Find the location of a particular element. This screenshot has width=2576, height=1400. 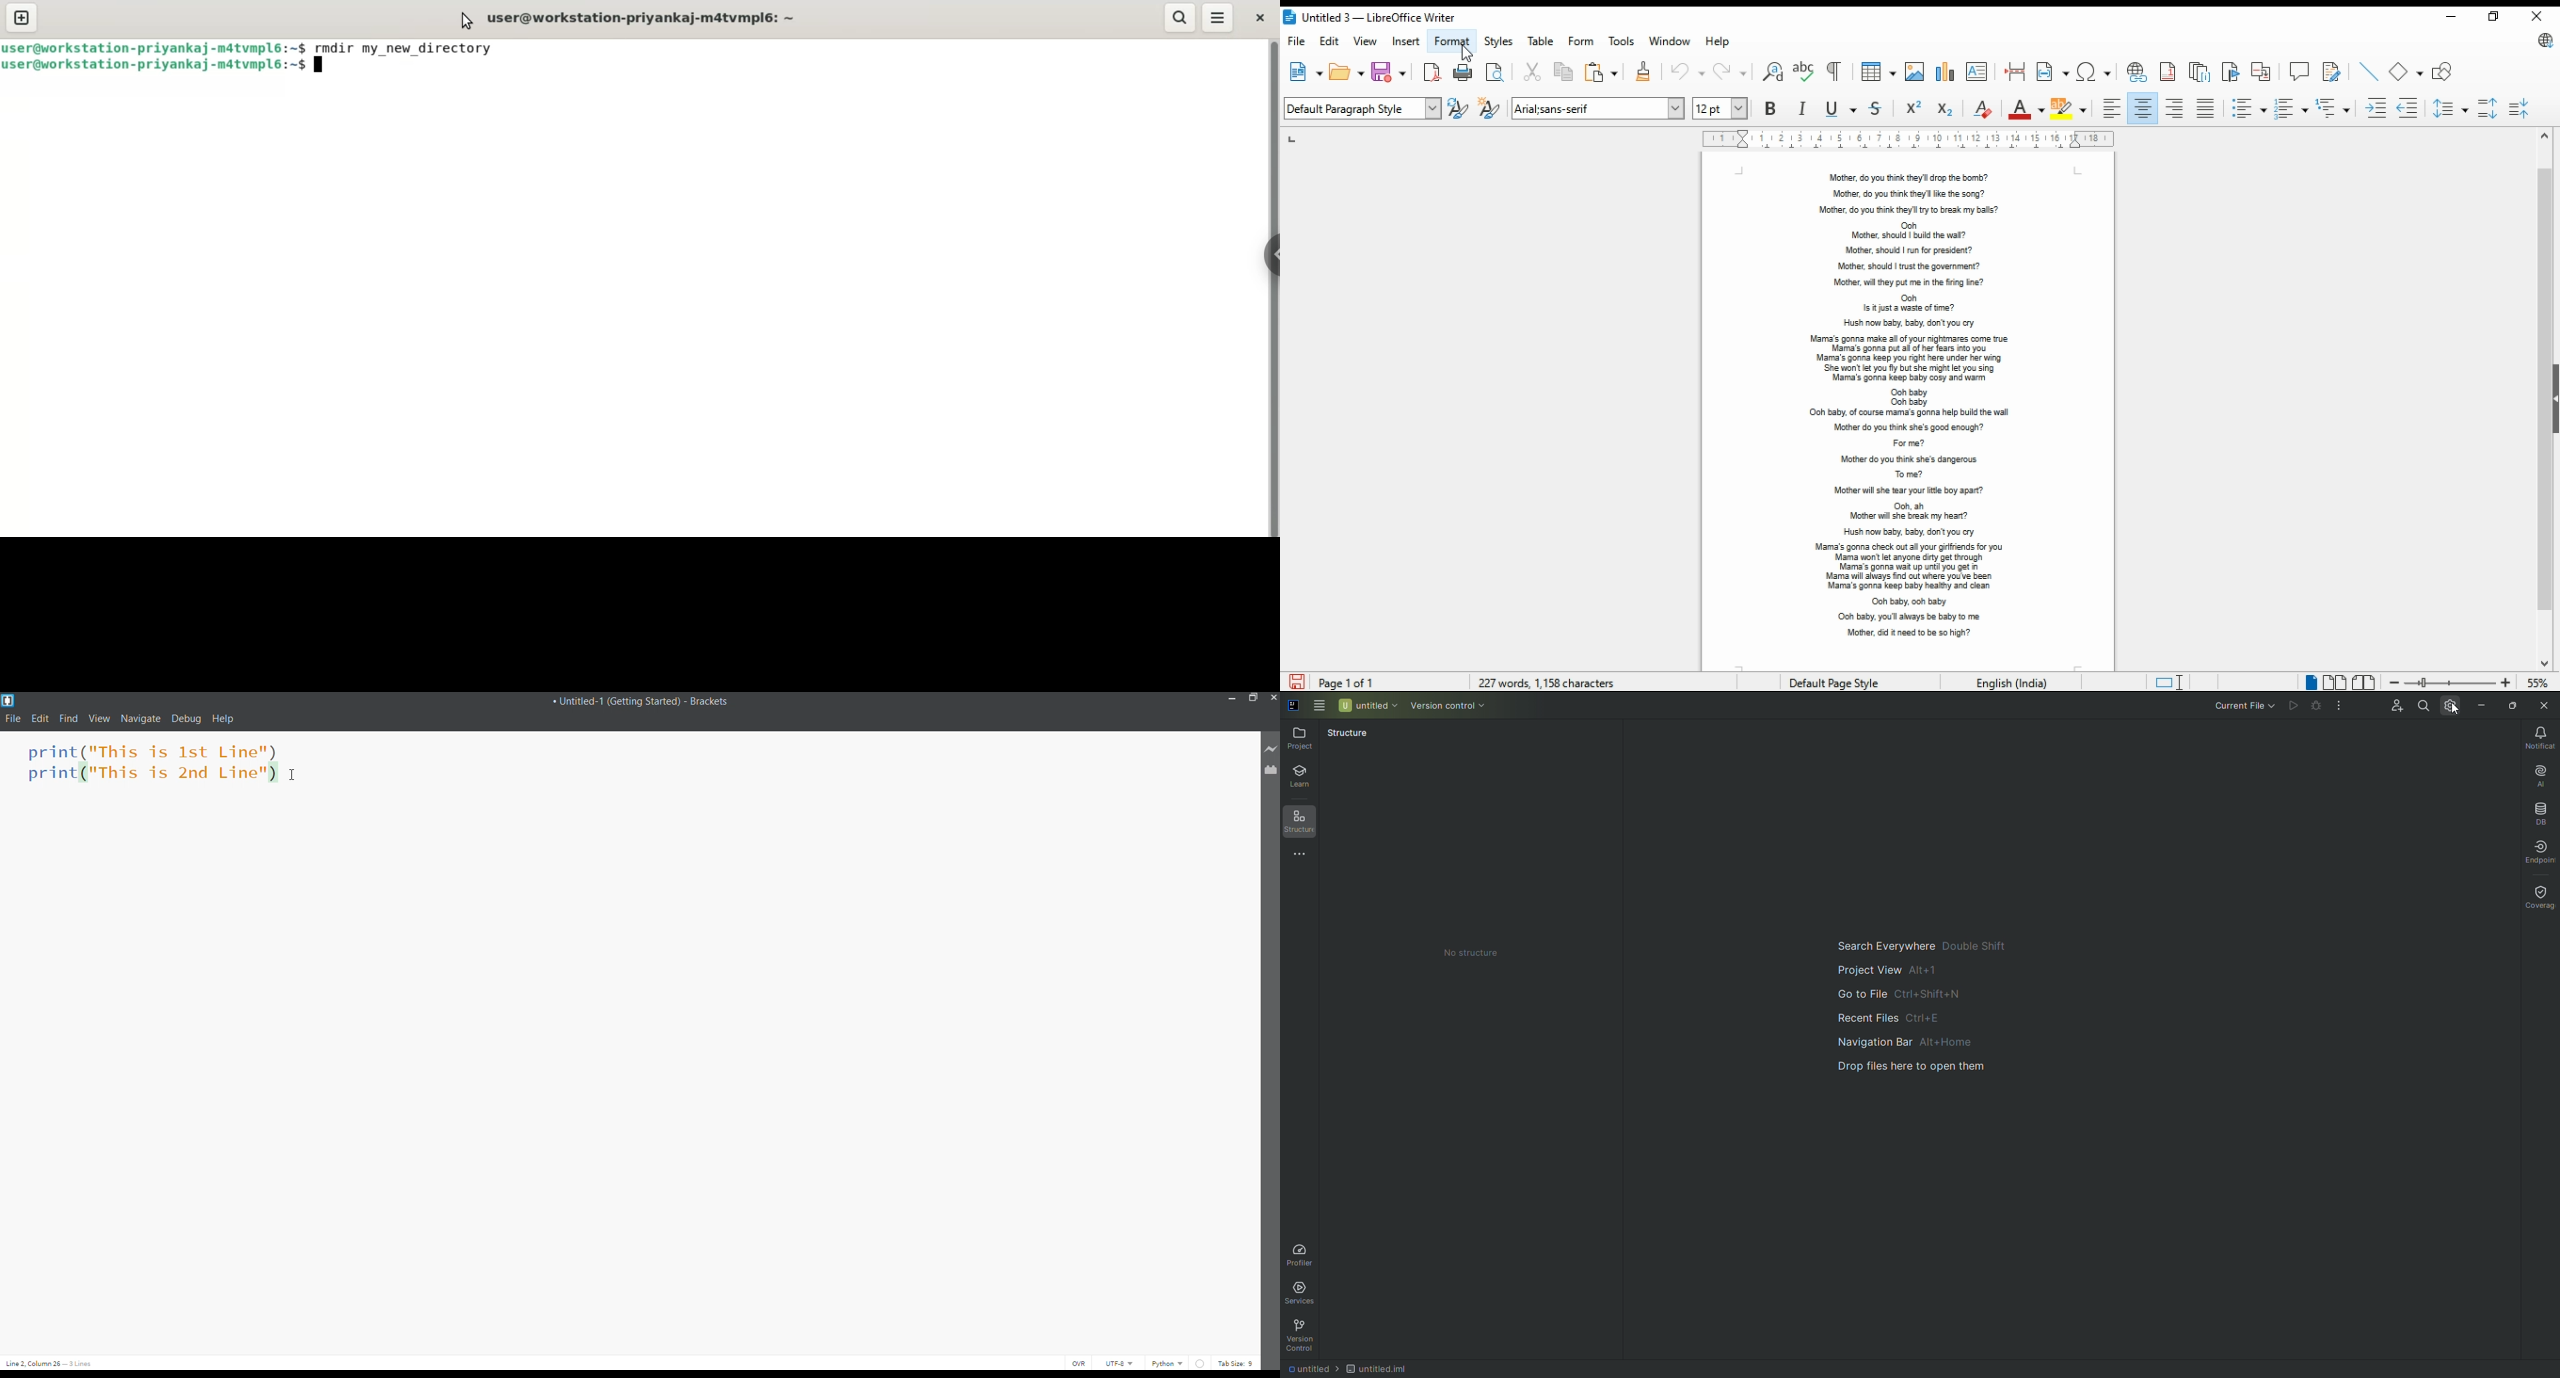

Minimize is located at coordinates (1231, 699).